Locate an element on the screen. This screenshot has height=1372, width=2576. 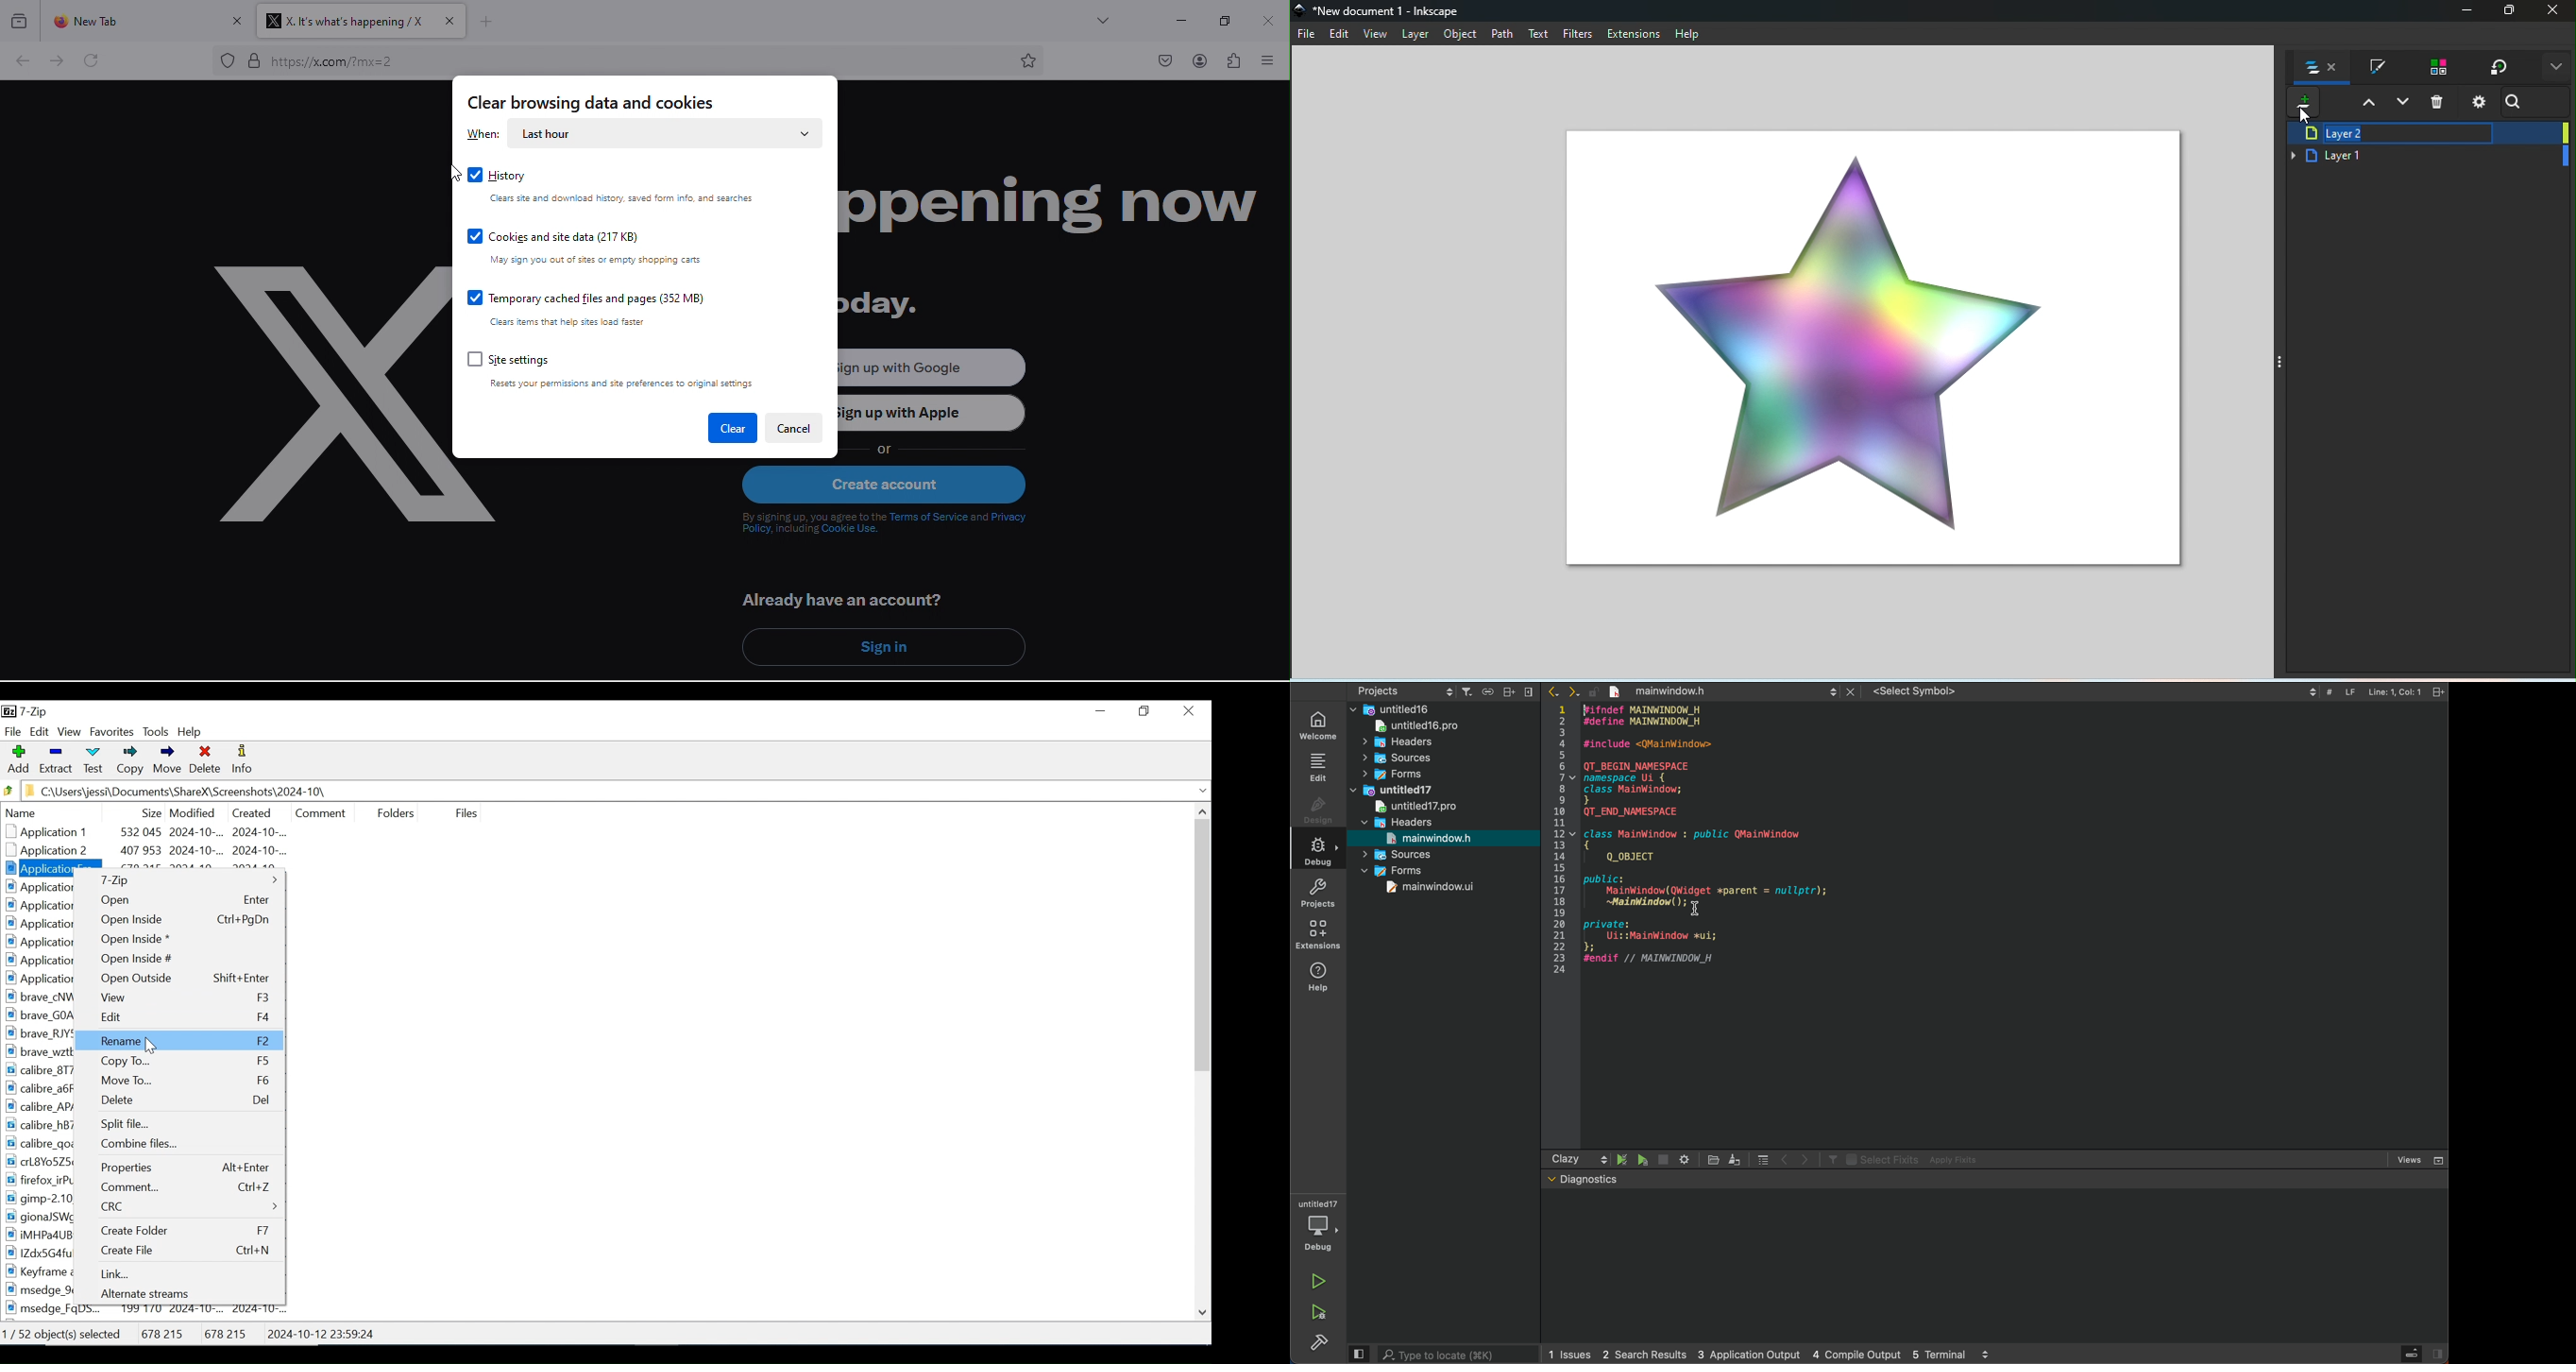
last hour is located at coordinates (666, 133).